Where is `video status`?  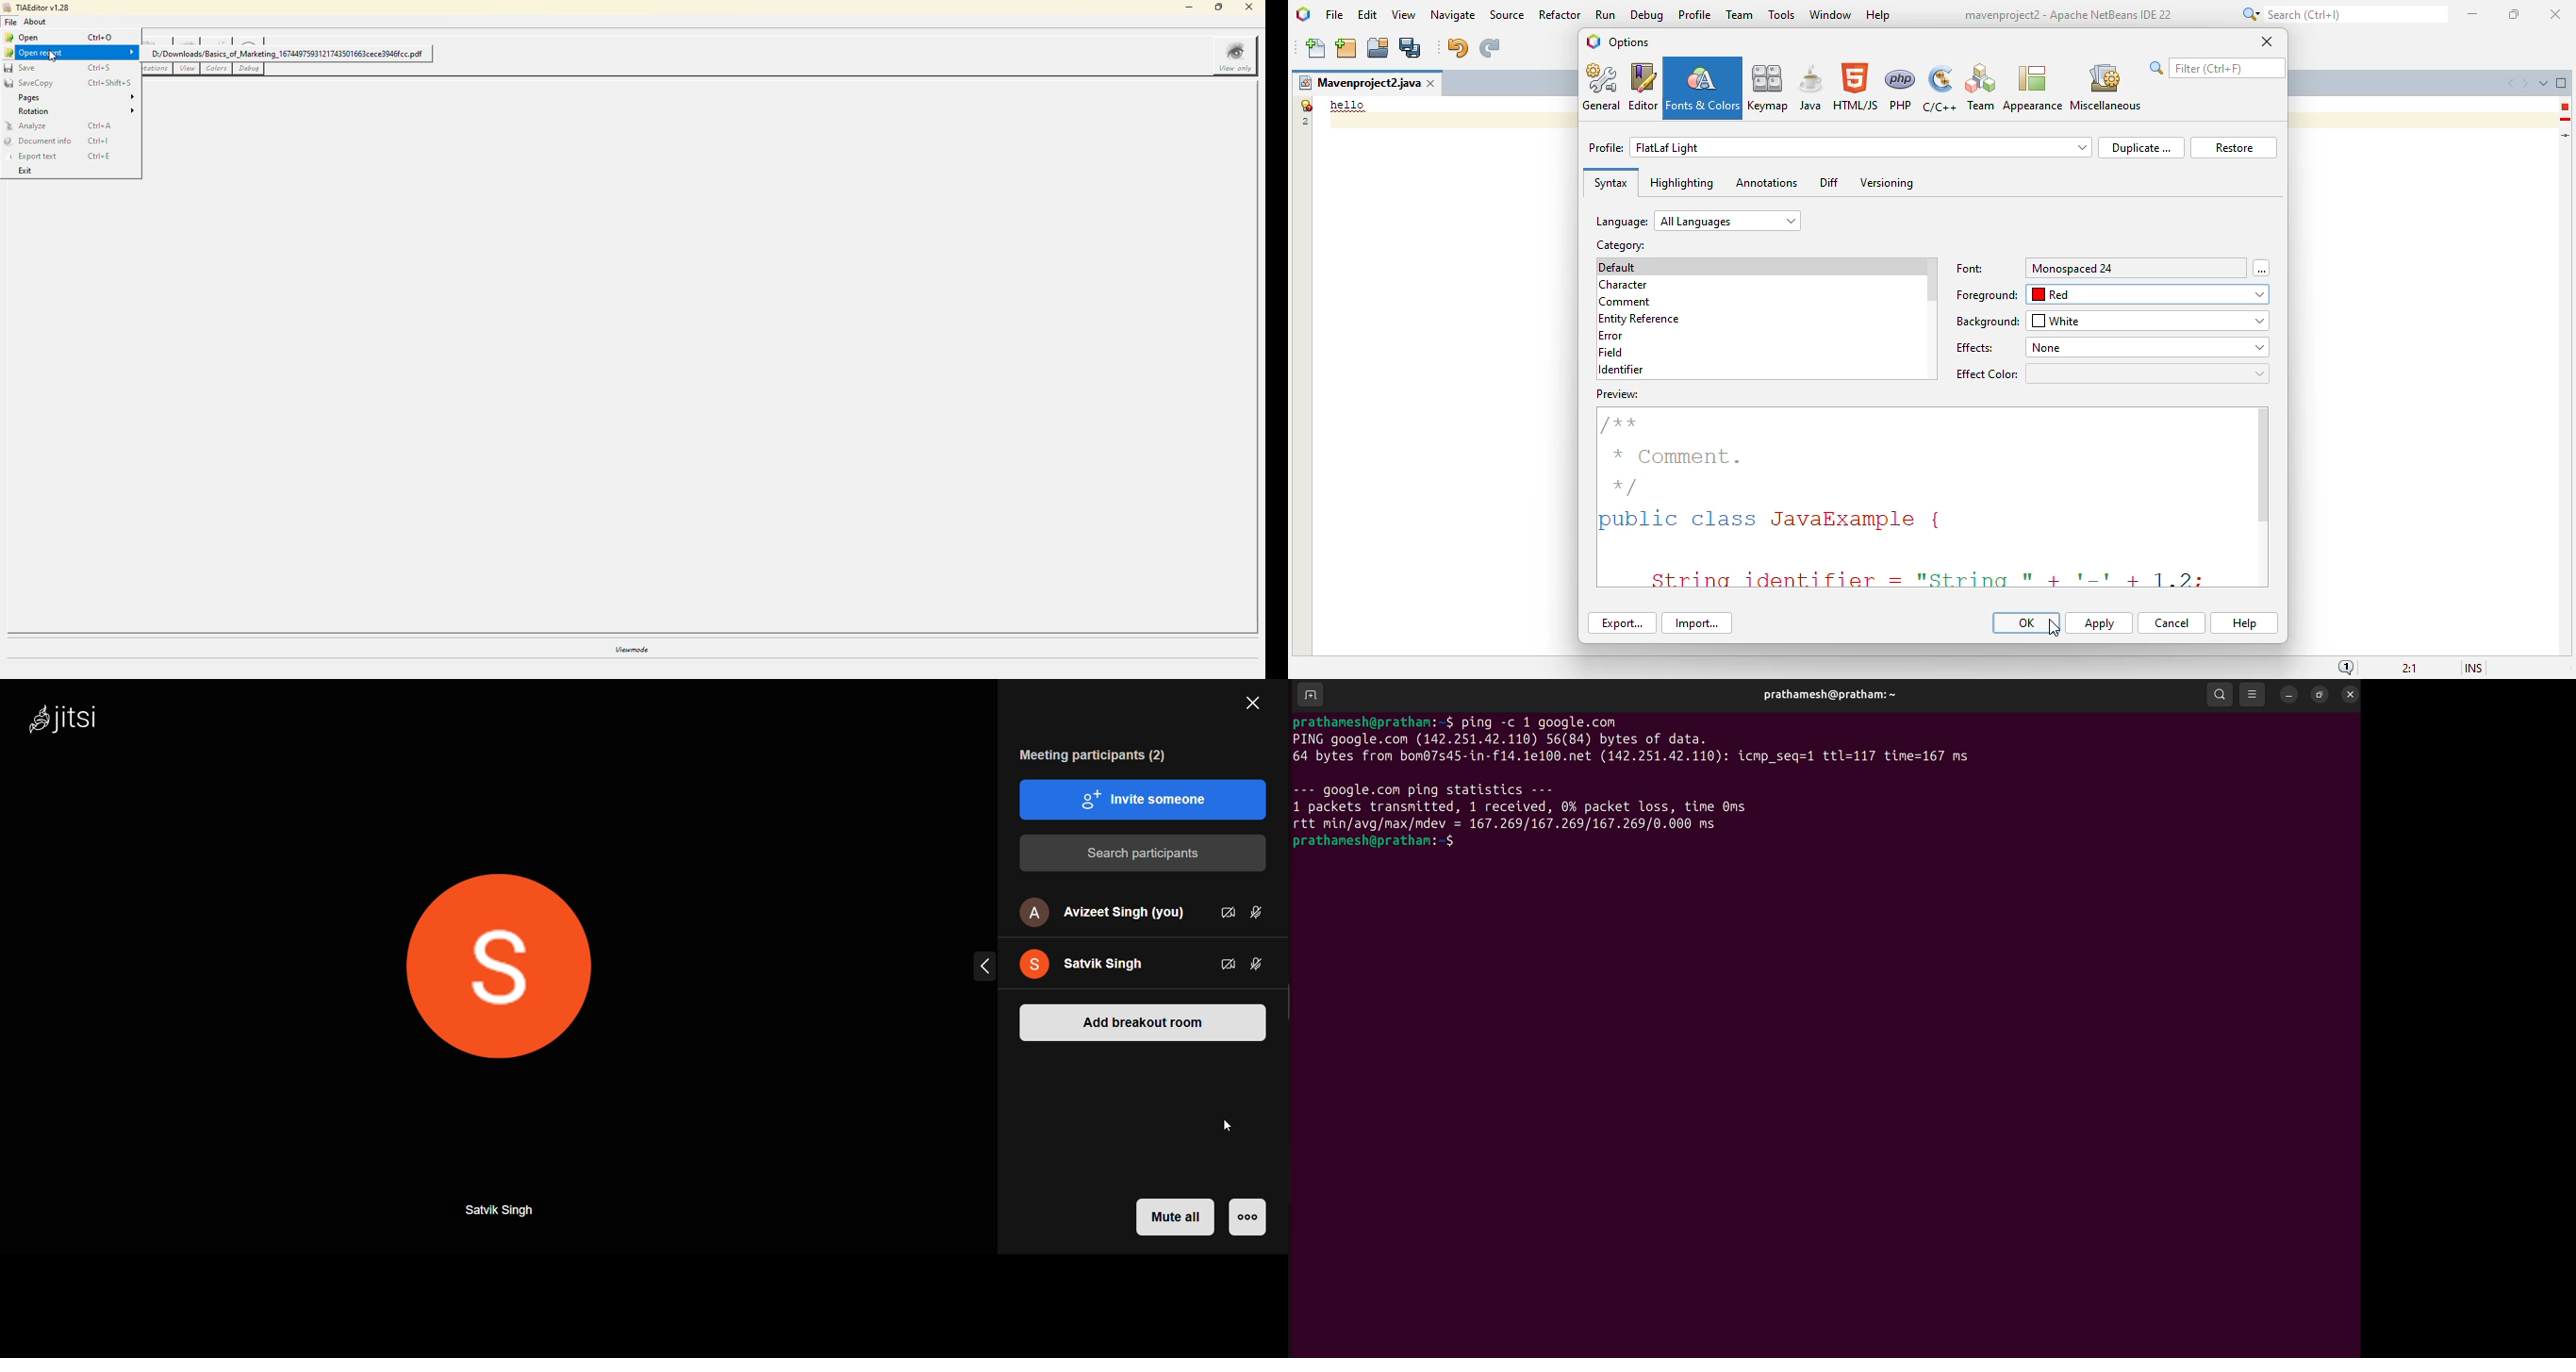
video status is located at coordinates (1226, 912).